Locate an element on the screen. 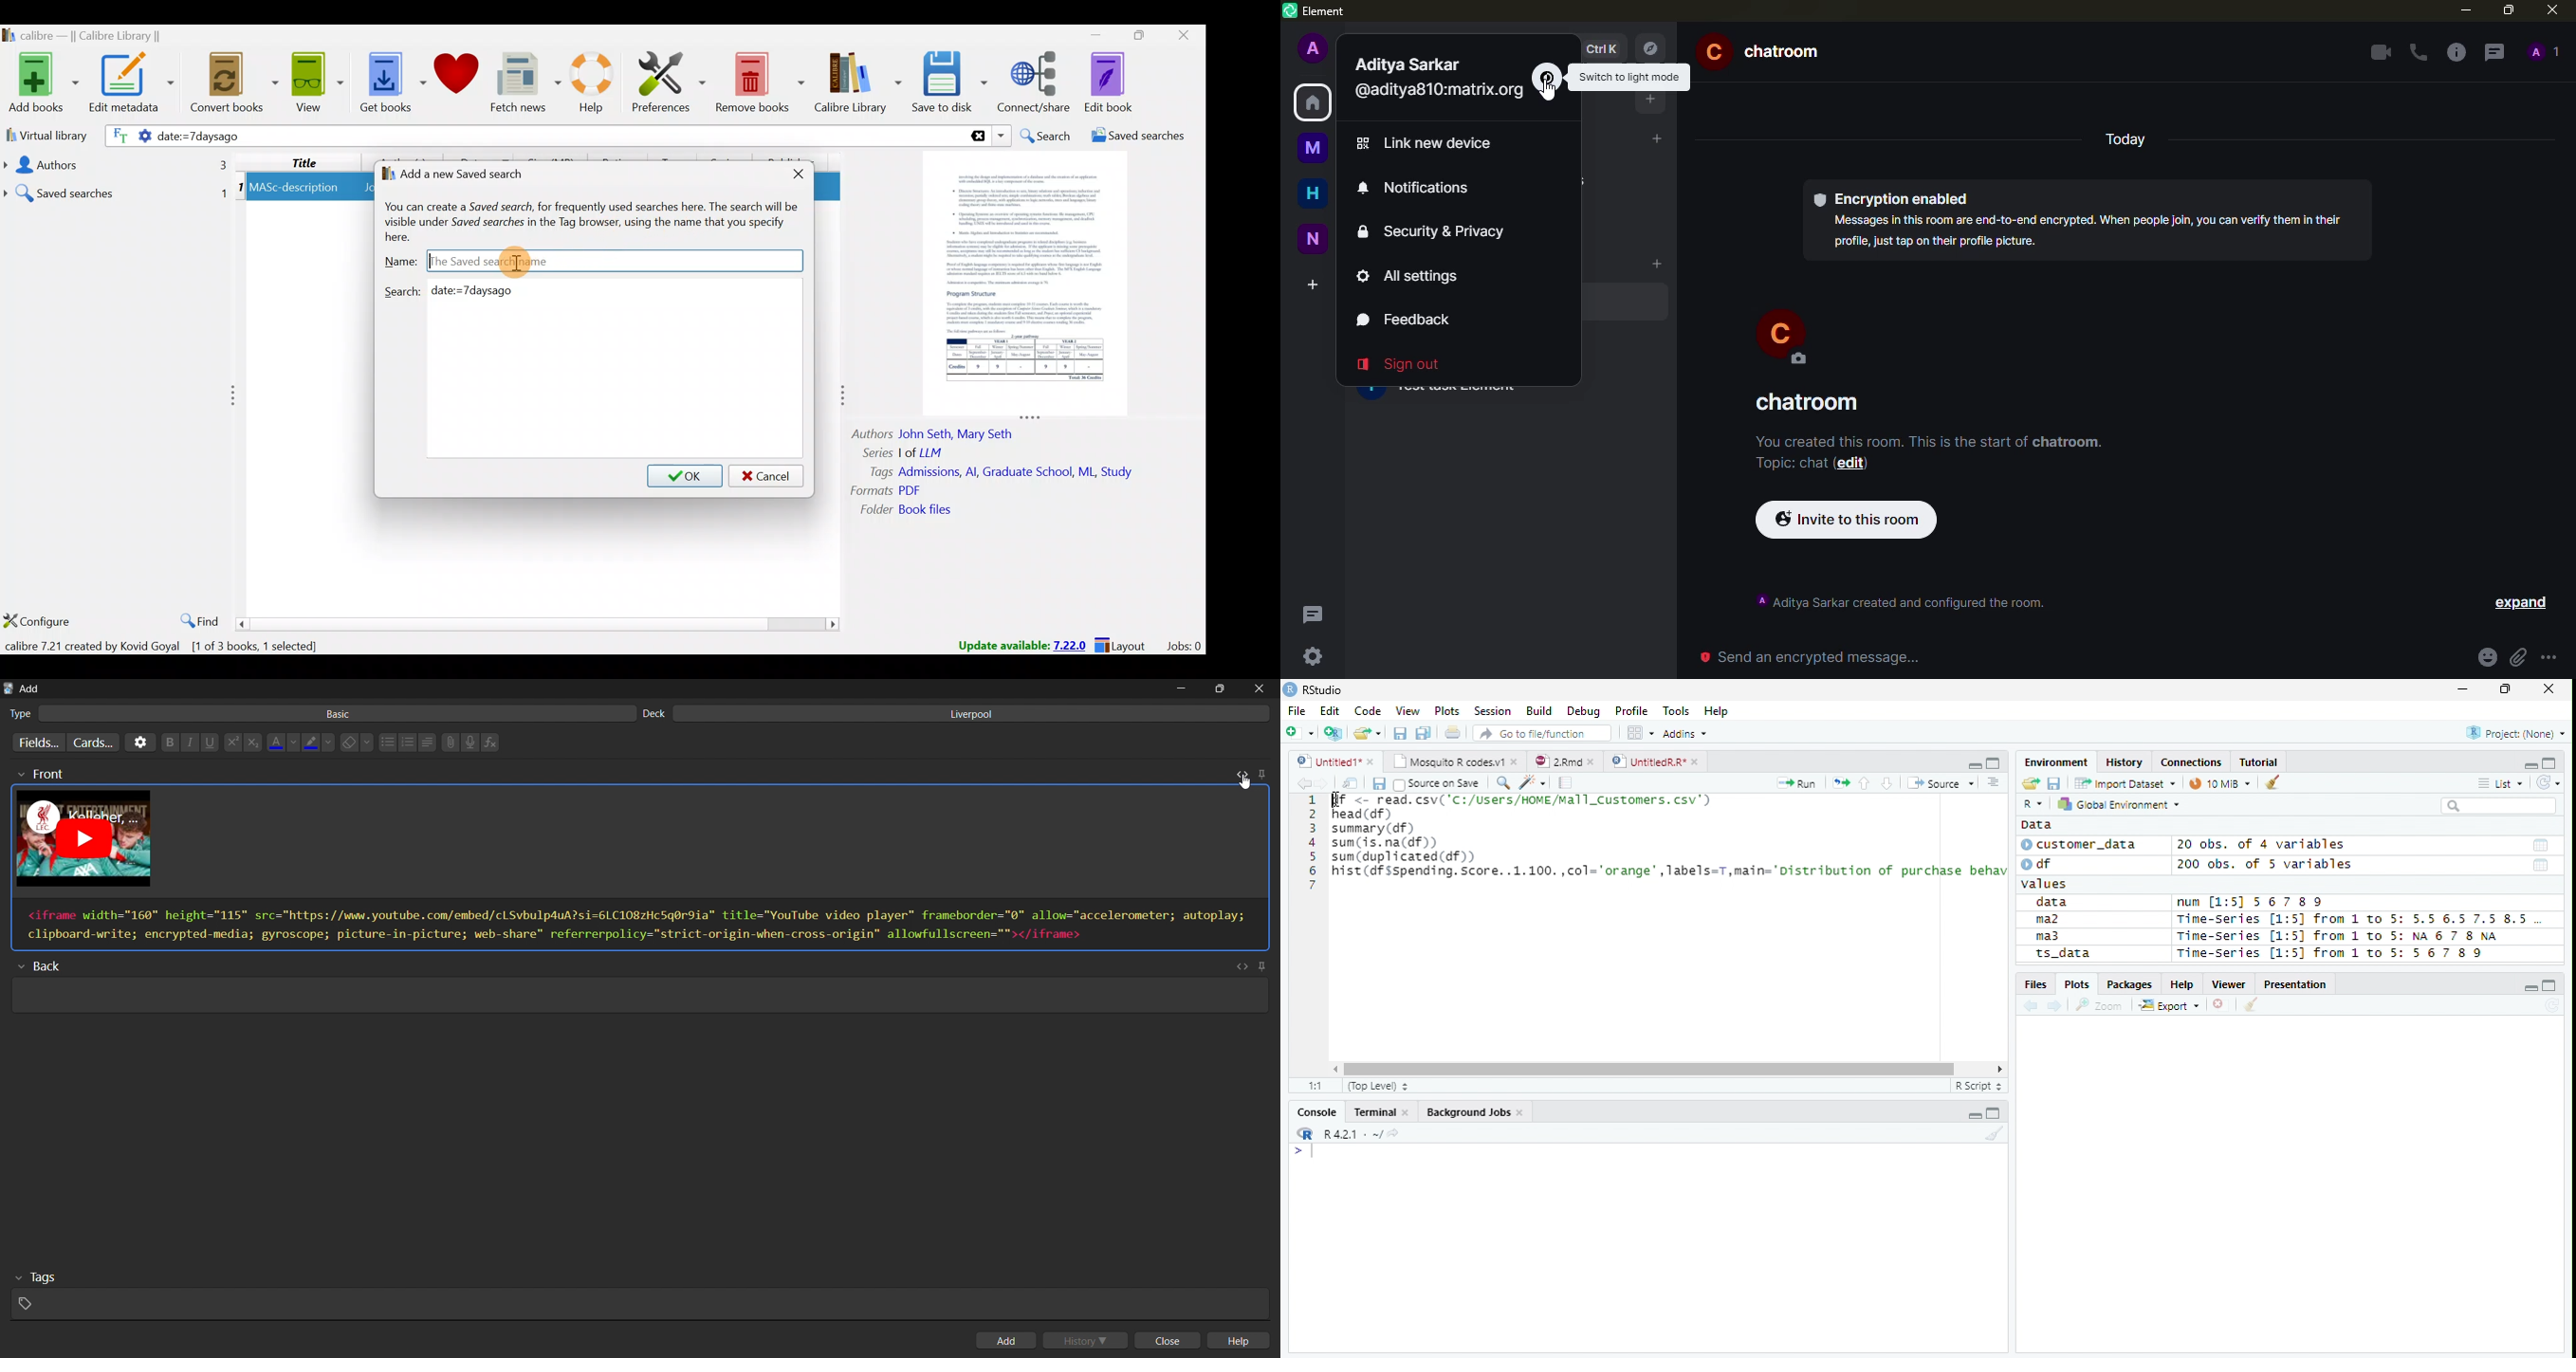  Time-series [1:5] from 1 to 5: NA 6 7 8 NA is located at coordinates (2345, 937).